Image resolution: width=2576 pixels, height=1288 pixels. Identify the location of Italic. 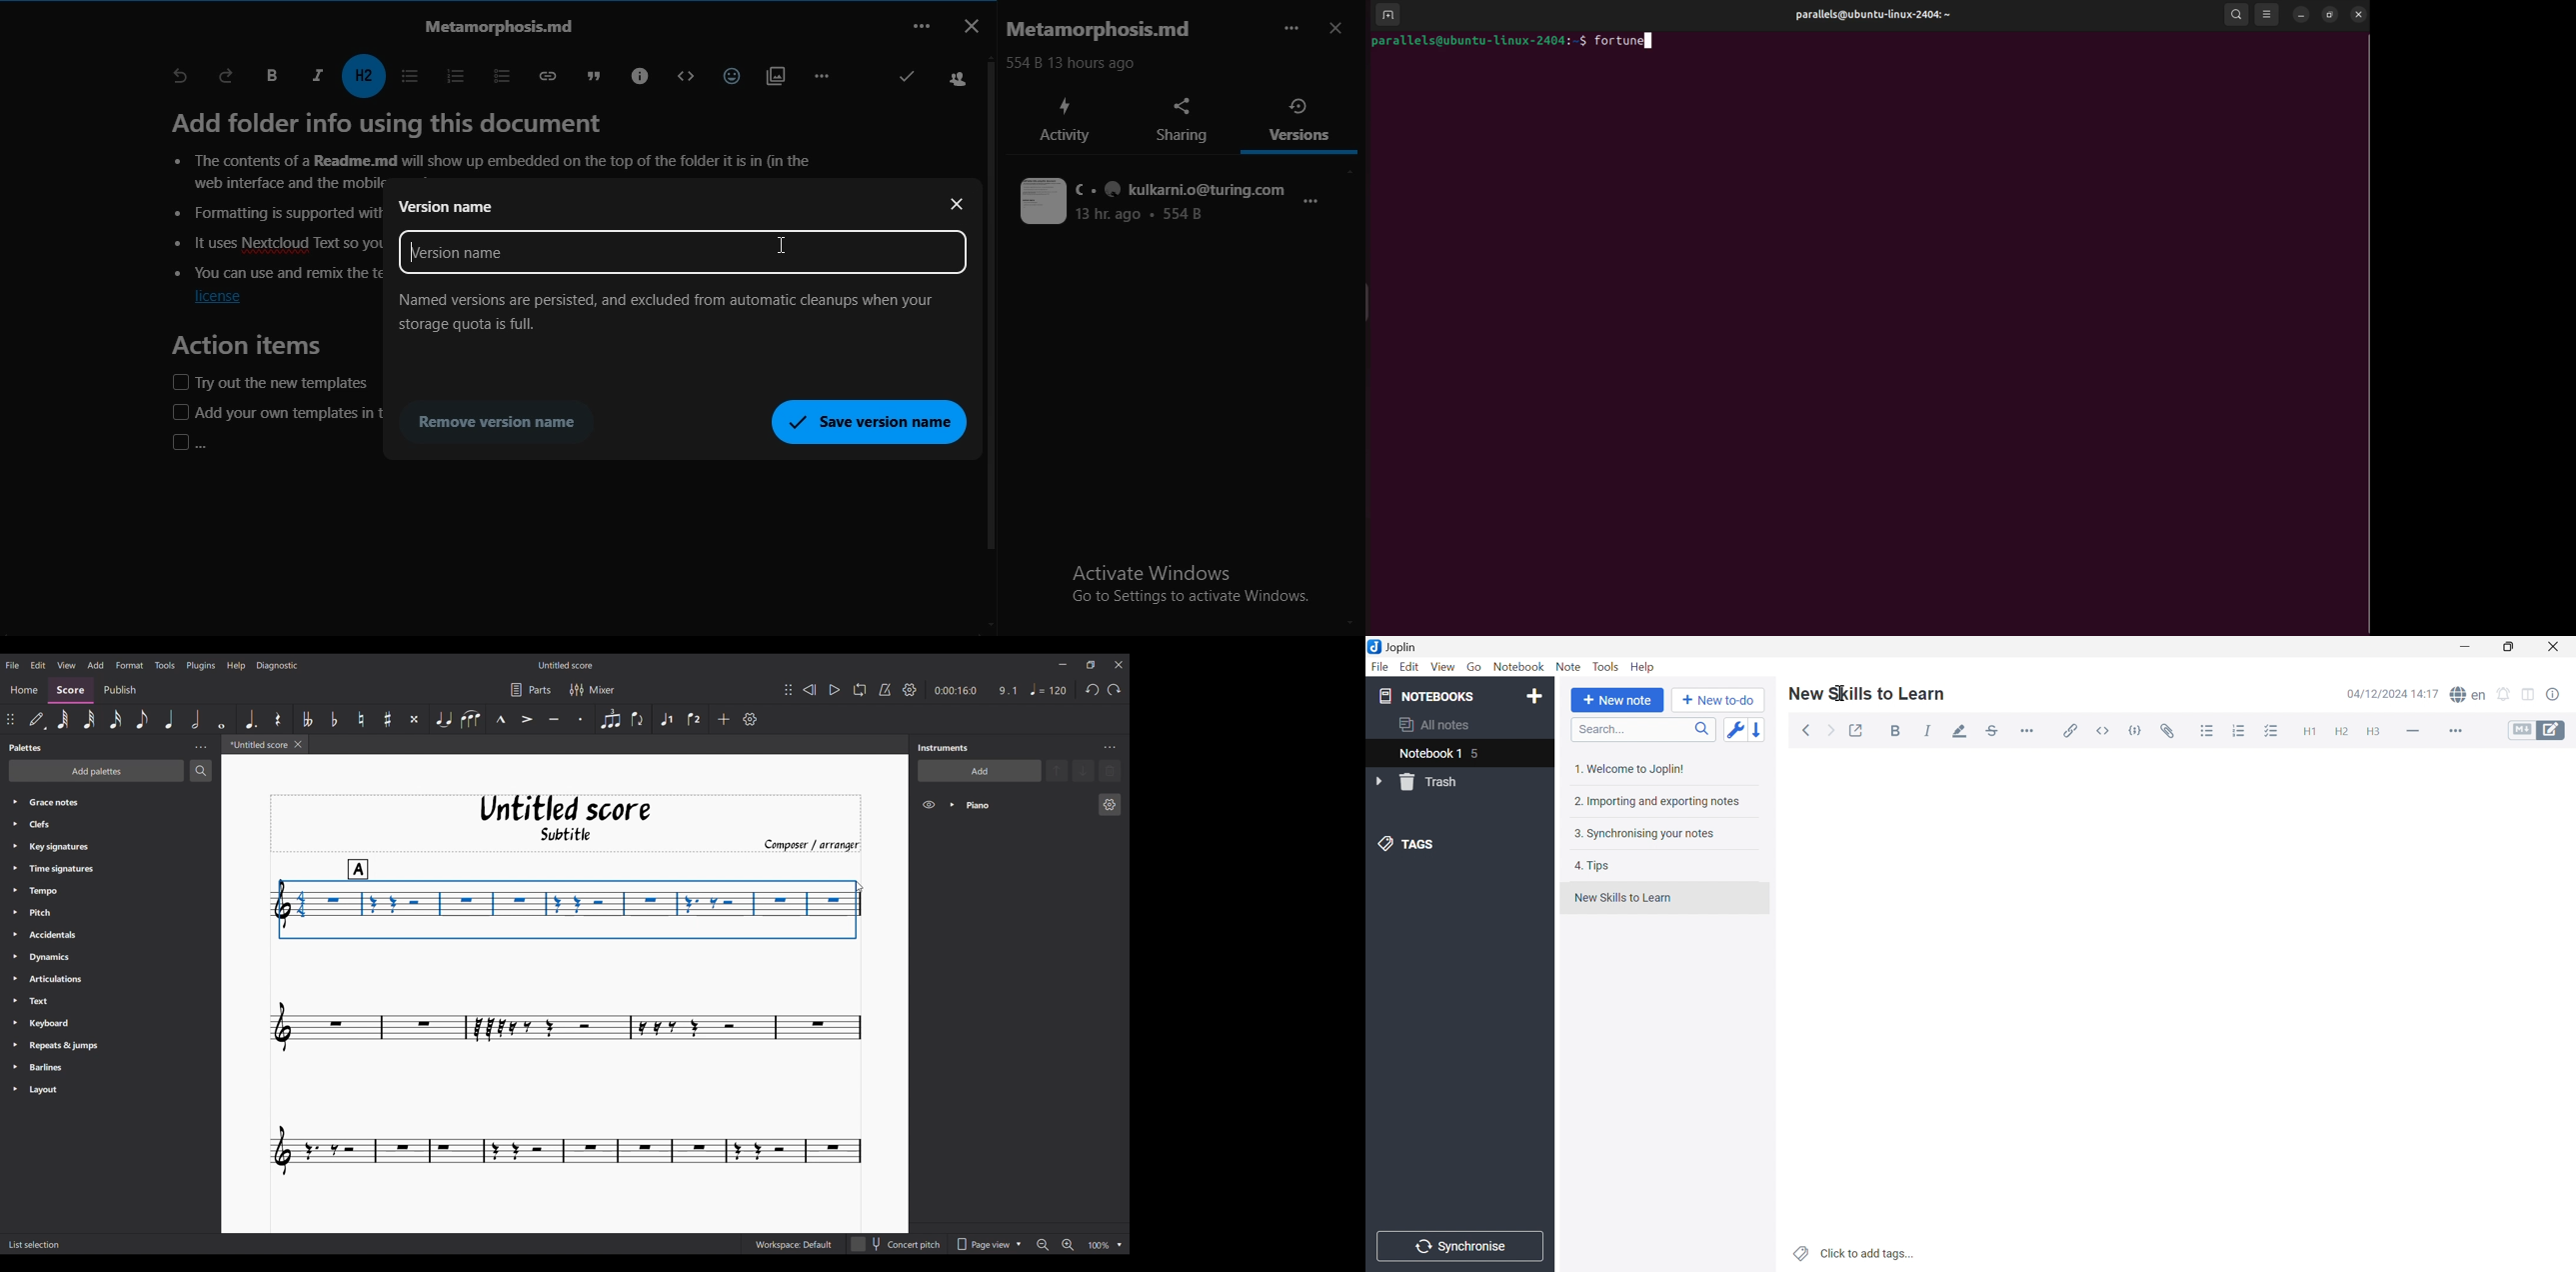
(1928, 731).